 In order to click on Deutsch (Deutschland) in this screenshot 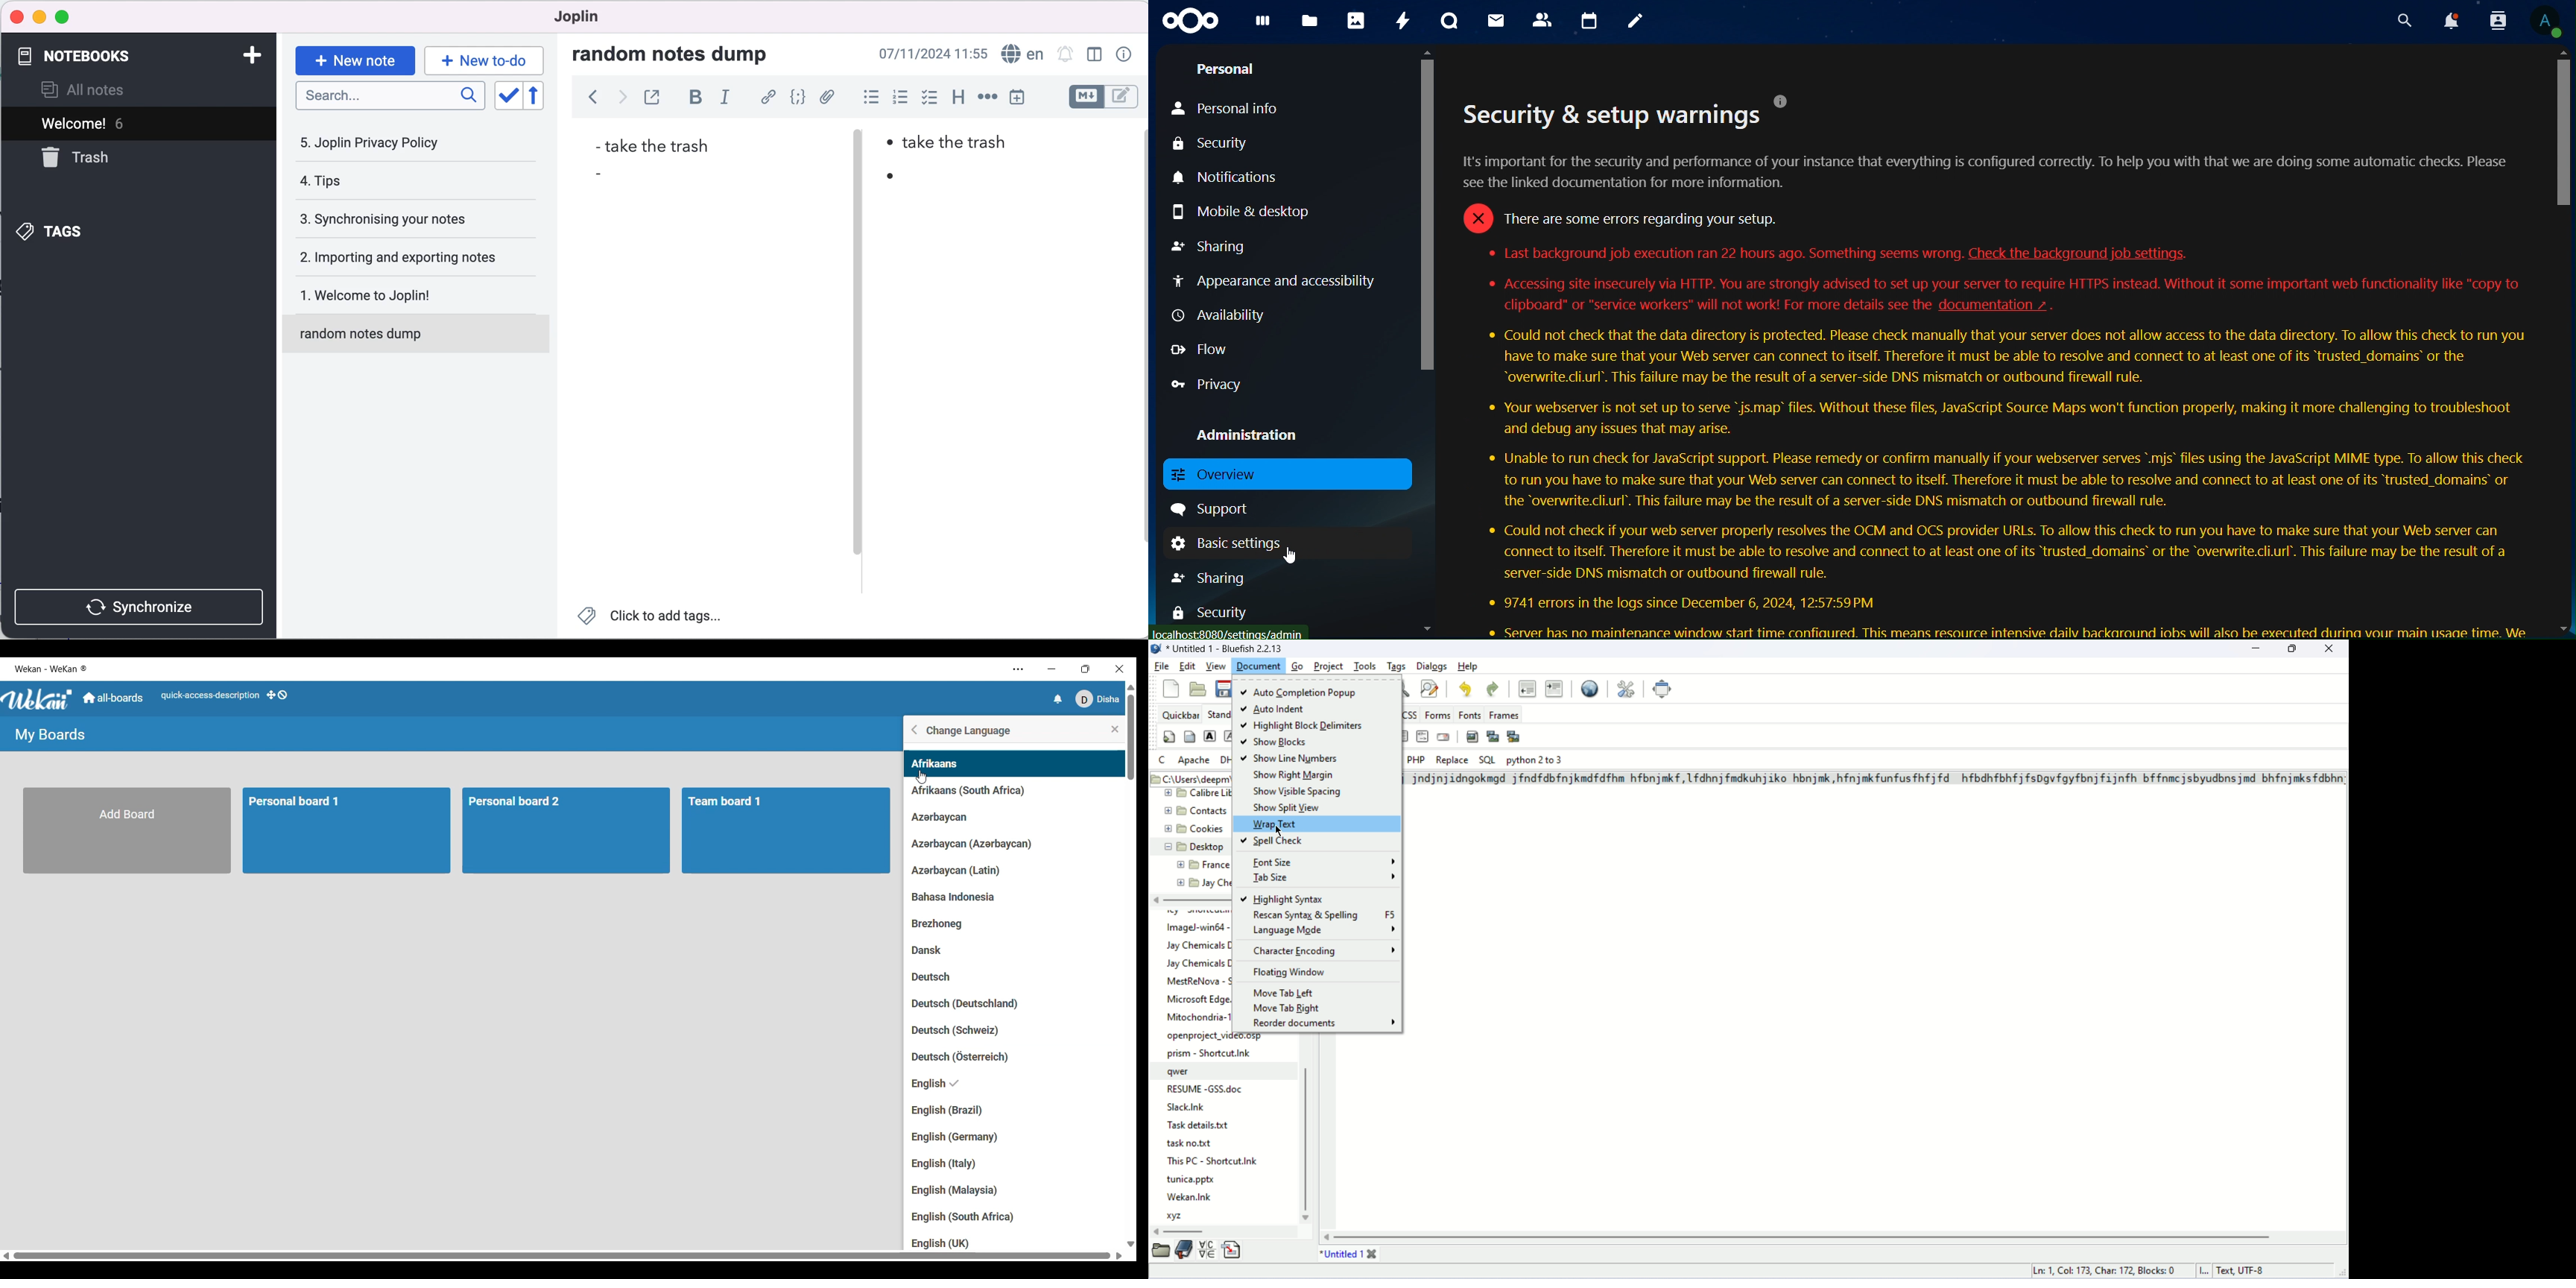, I will do `click(967, 1005)`.